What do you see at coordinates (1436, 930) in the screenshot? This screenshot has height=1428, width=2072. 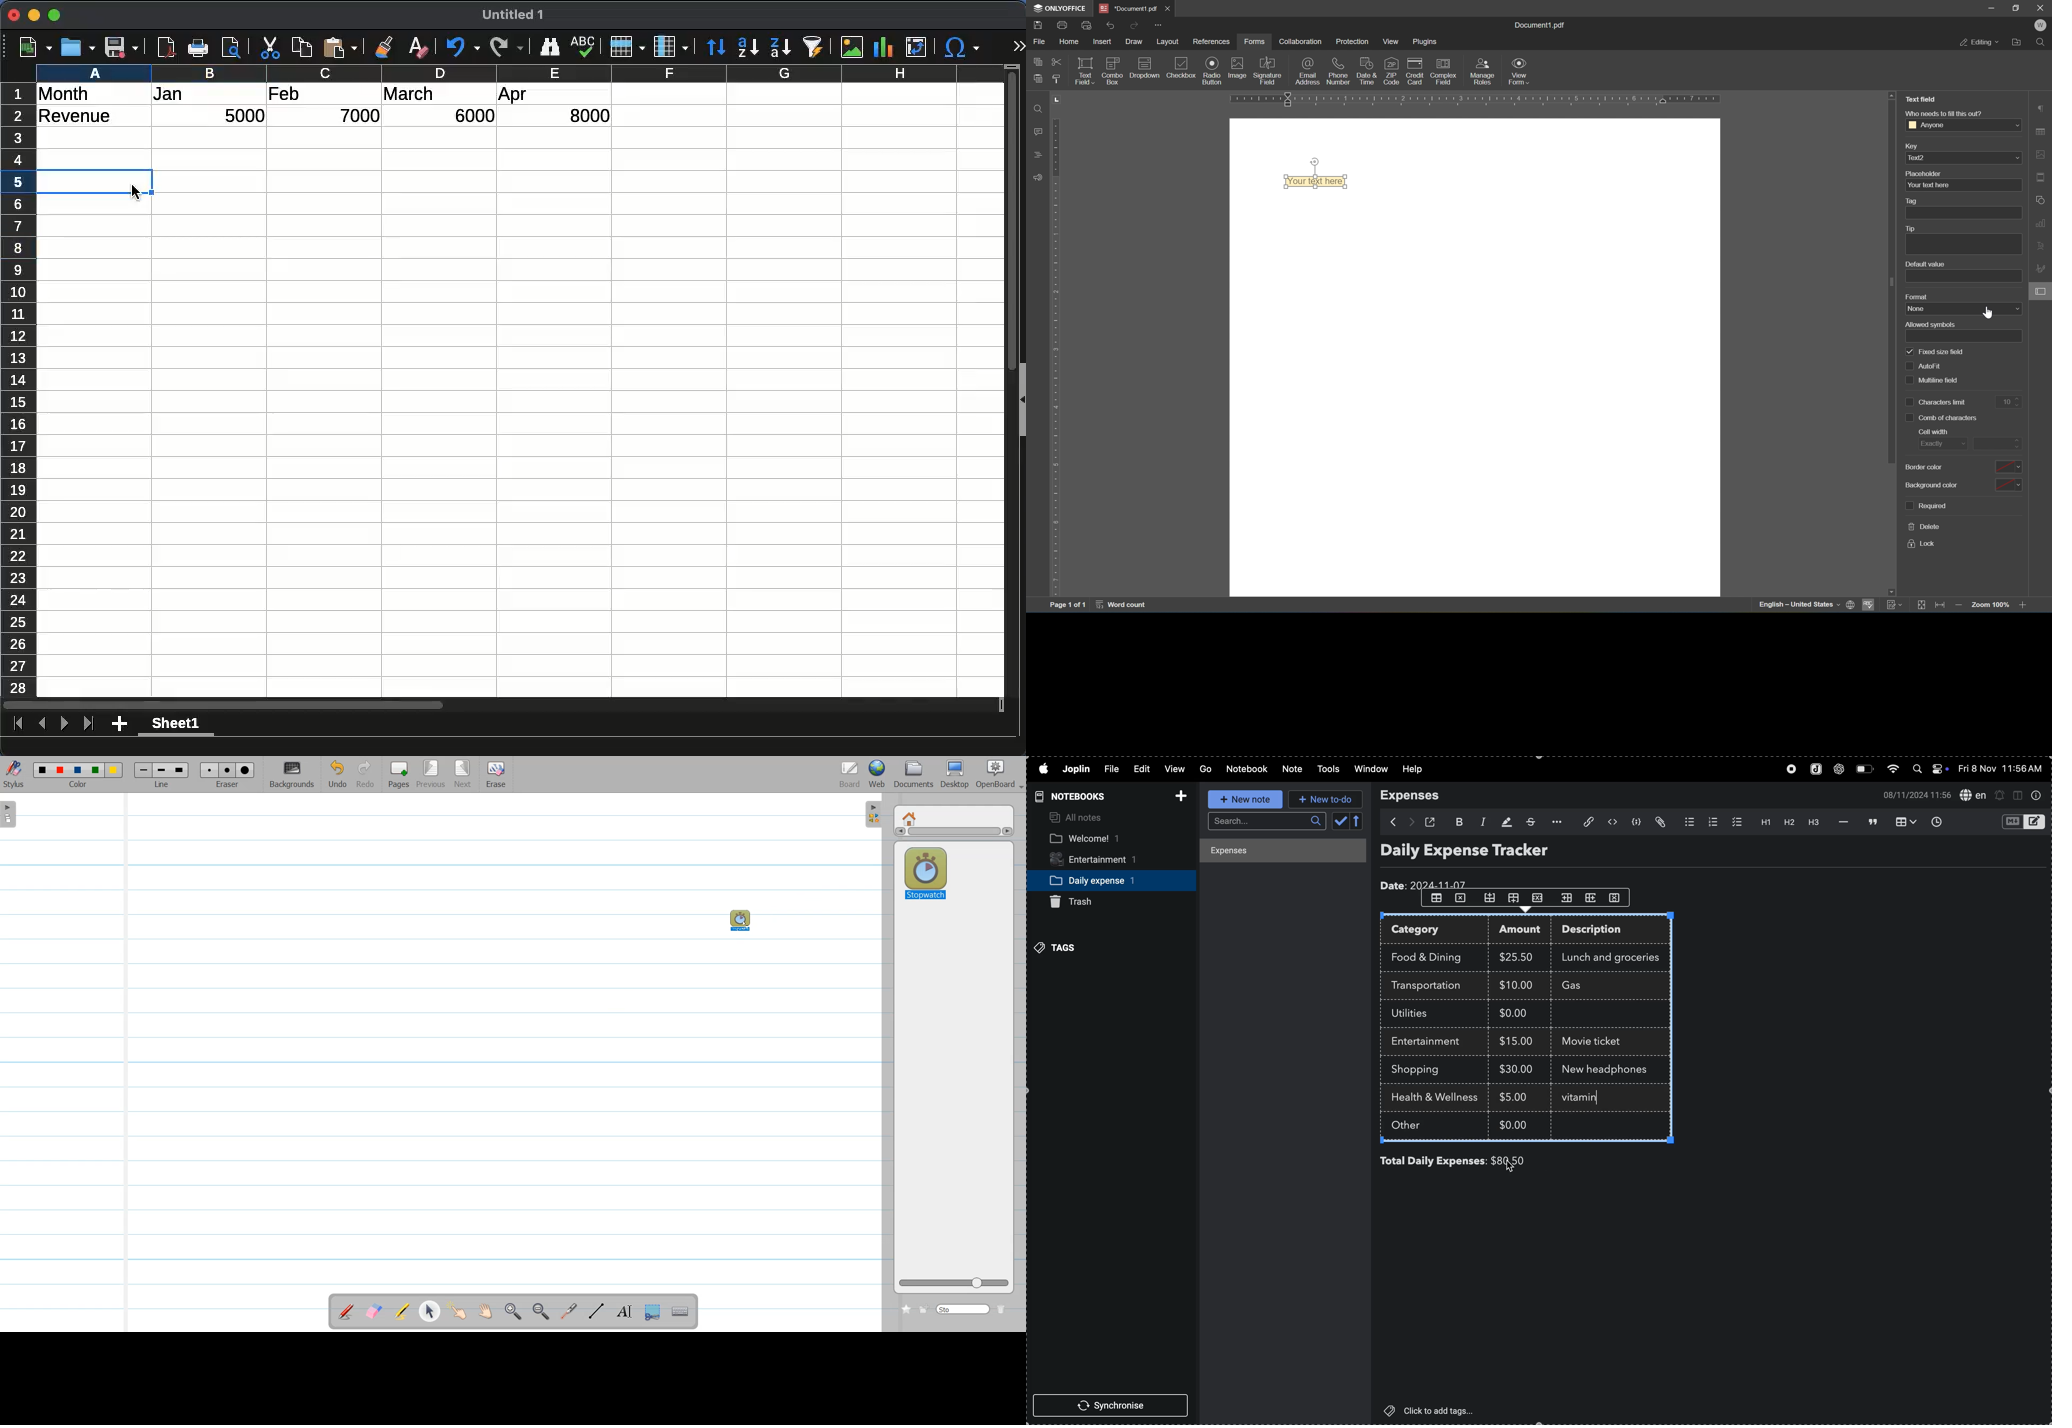 I see `category` at bounding box center [1436, 930].